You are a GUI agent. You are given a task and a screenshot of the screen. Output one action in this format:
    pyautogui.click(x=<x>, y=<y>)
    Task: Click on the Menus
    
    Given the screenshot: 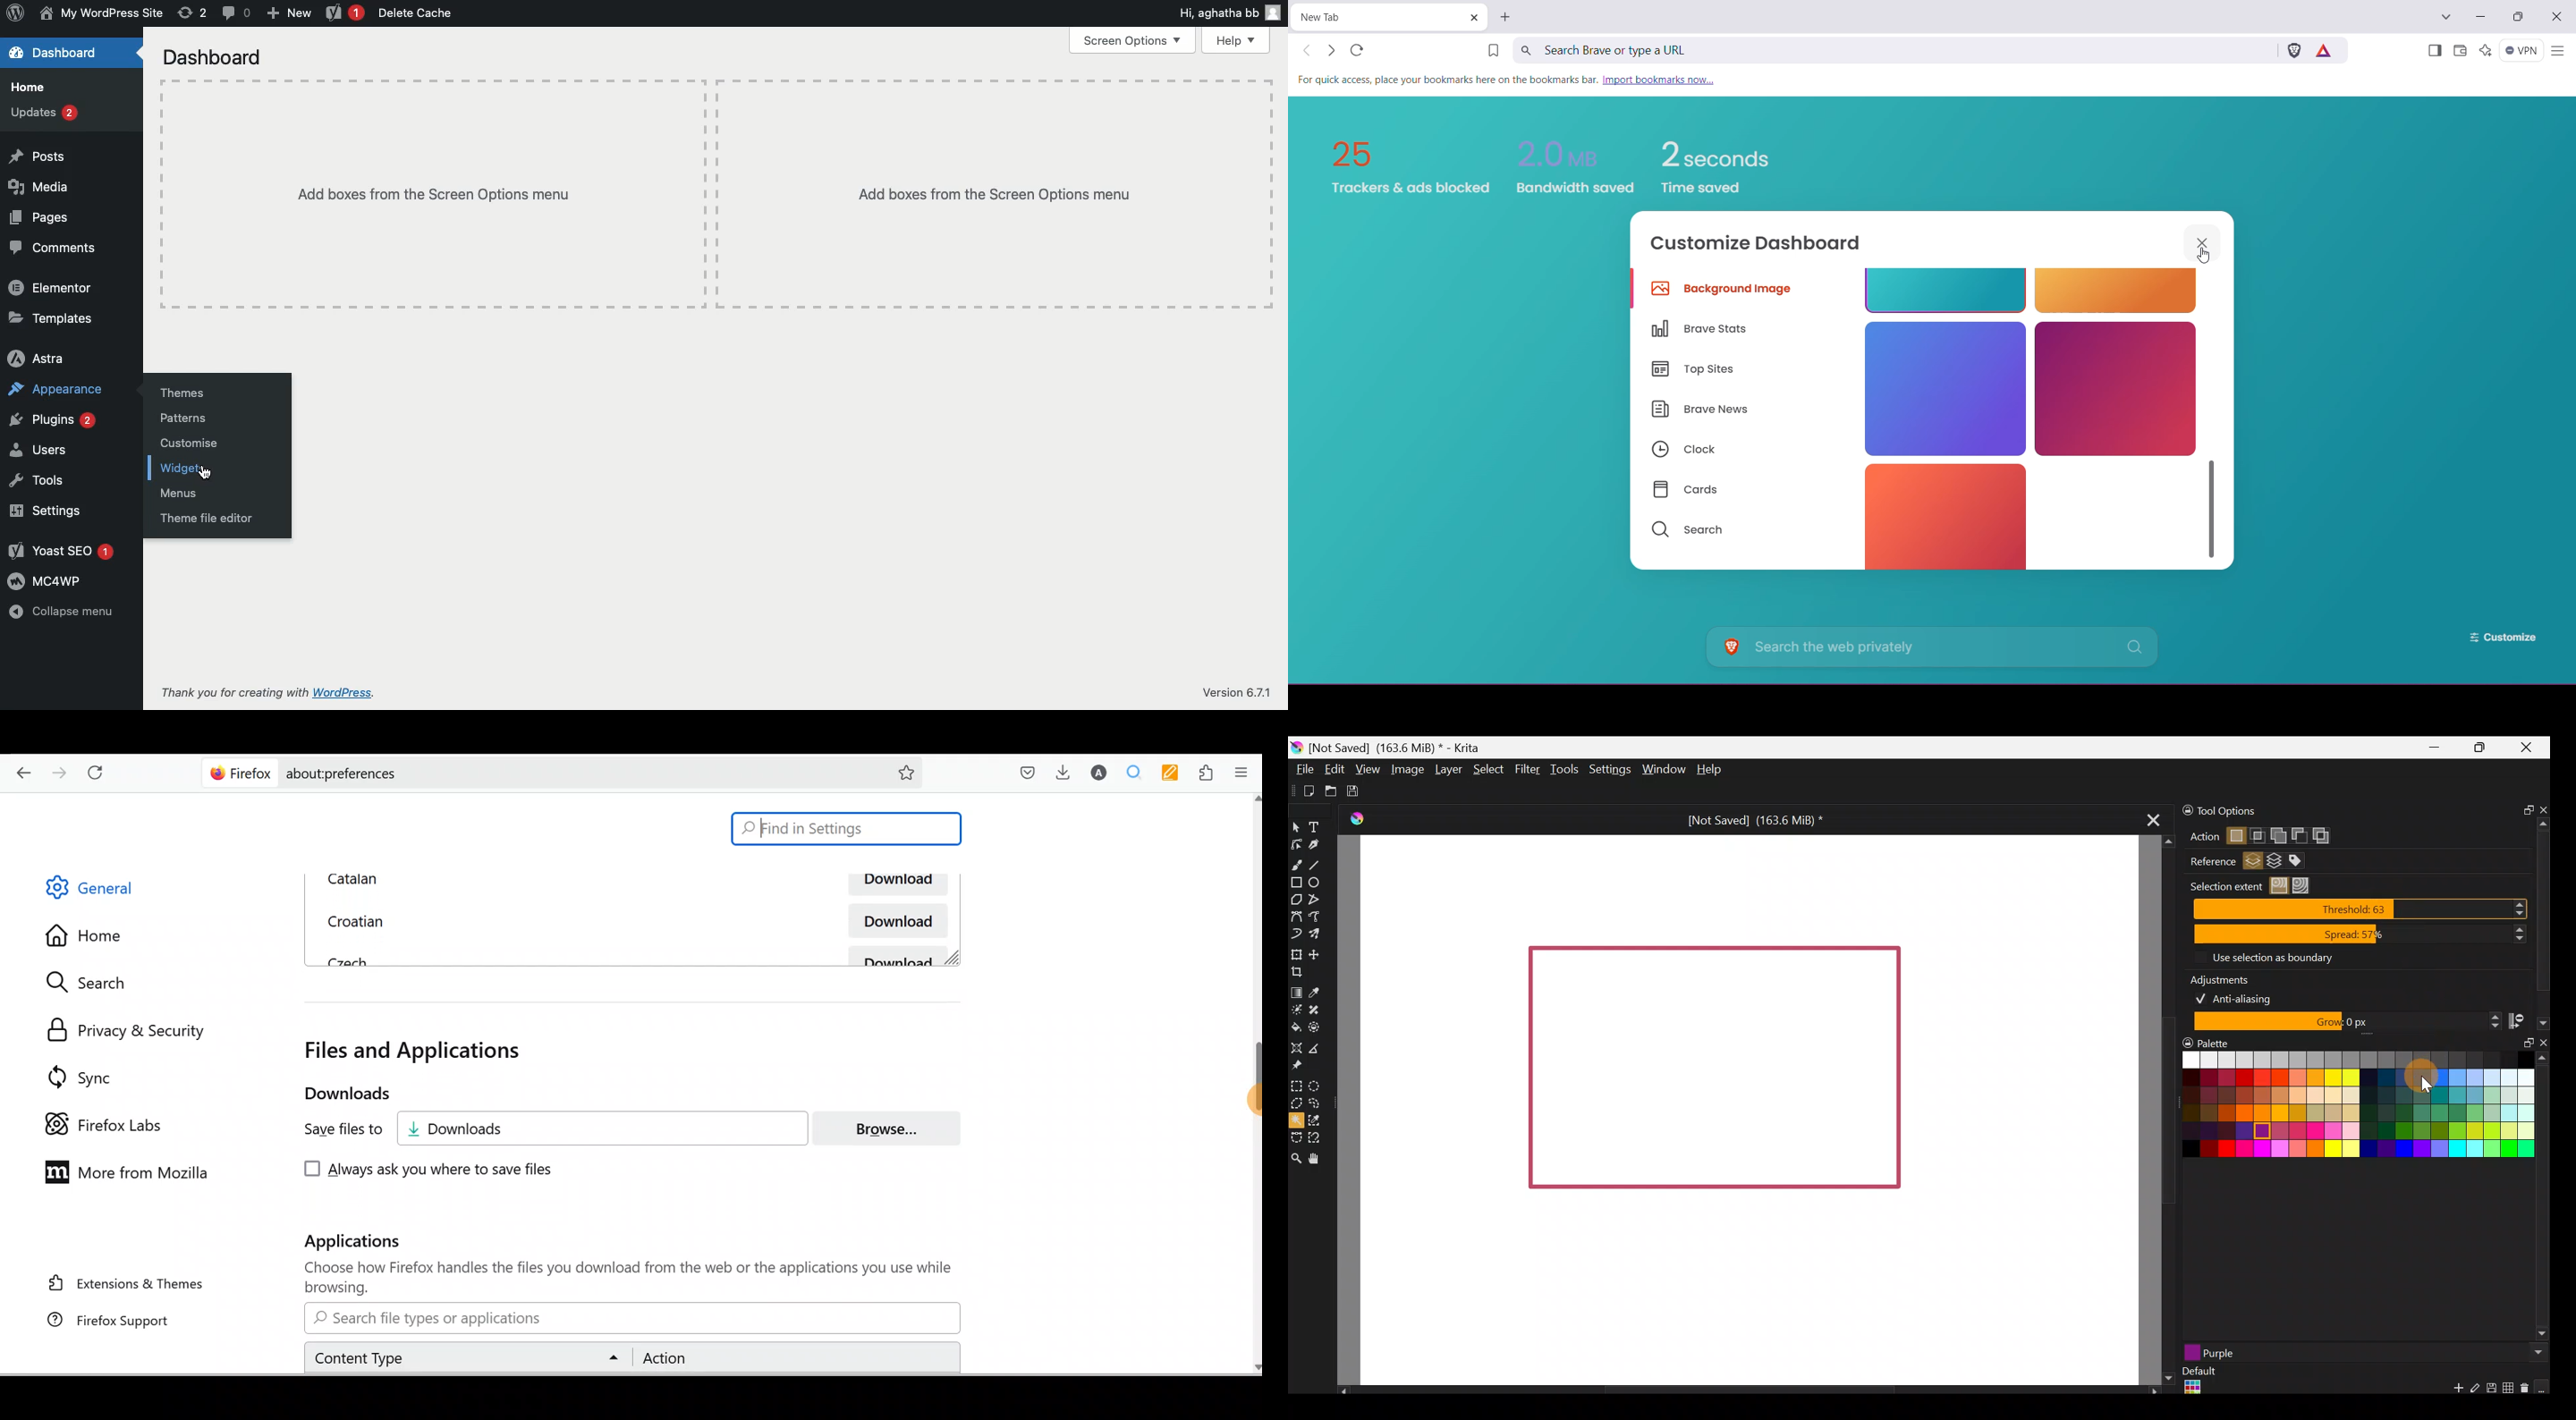 What is the action you would take?
    pyautogui.click(x=181, y=494)
    